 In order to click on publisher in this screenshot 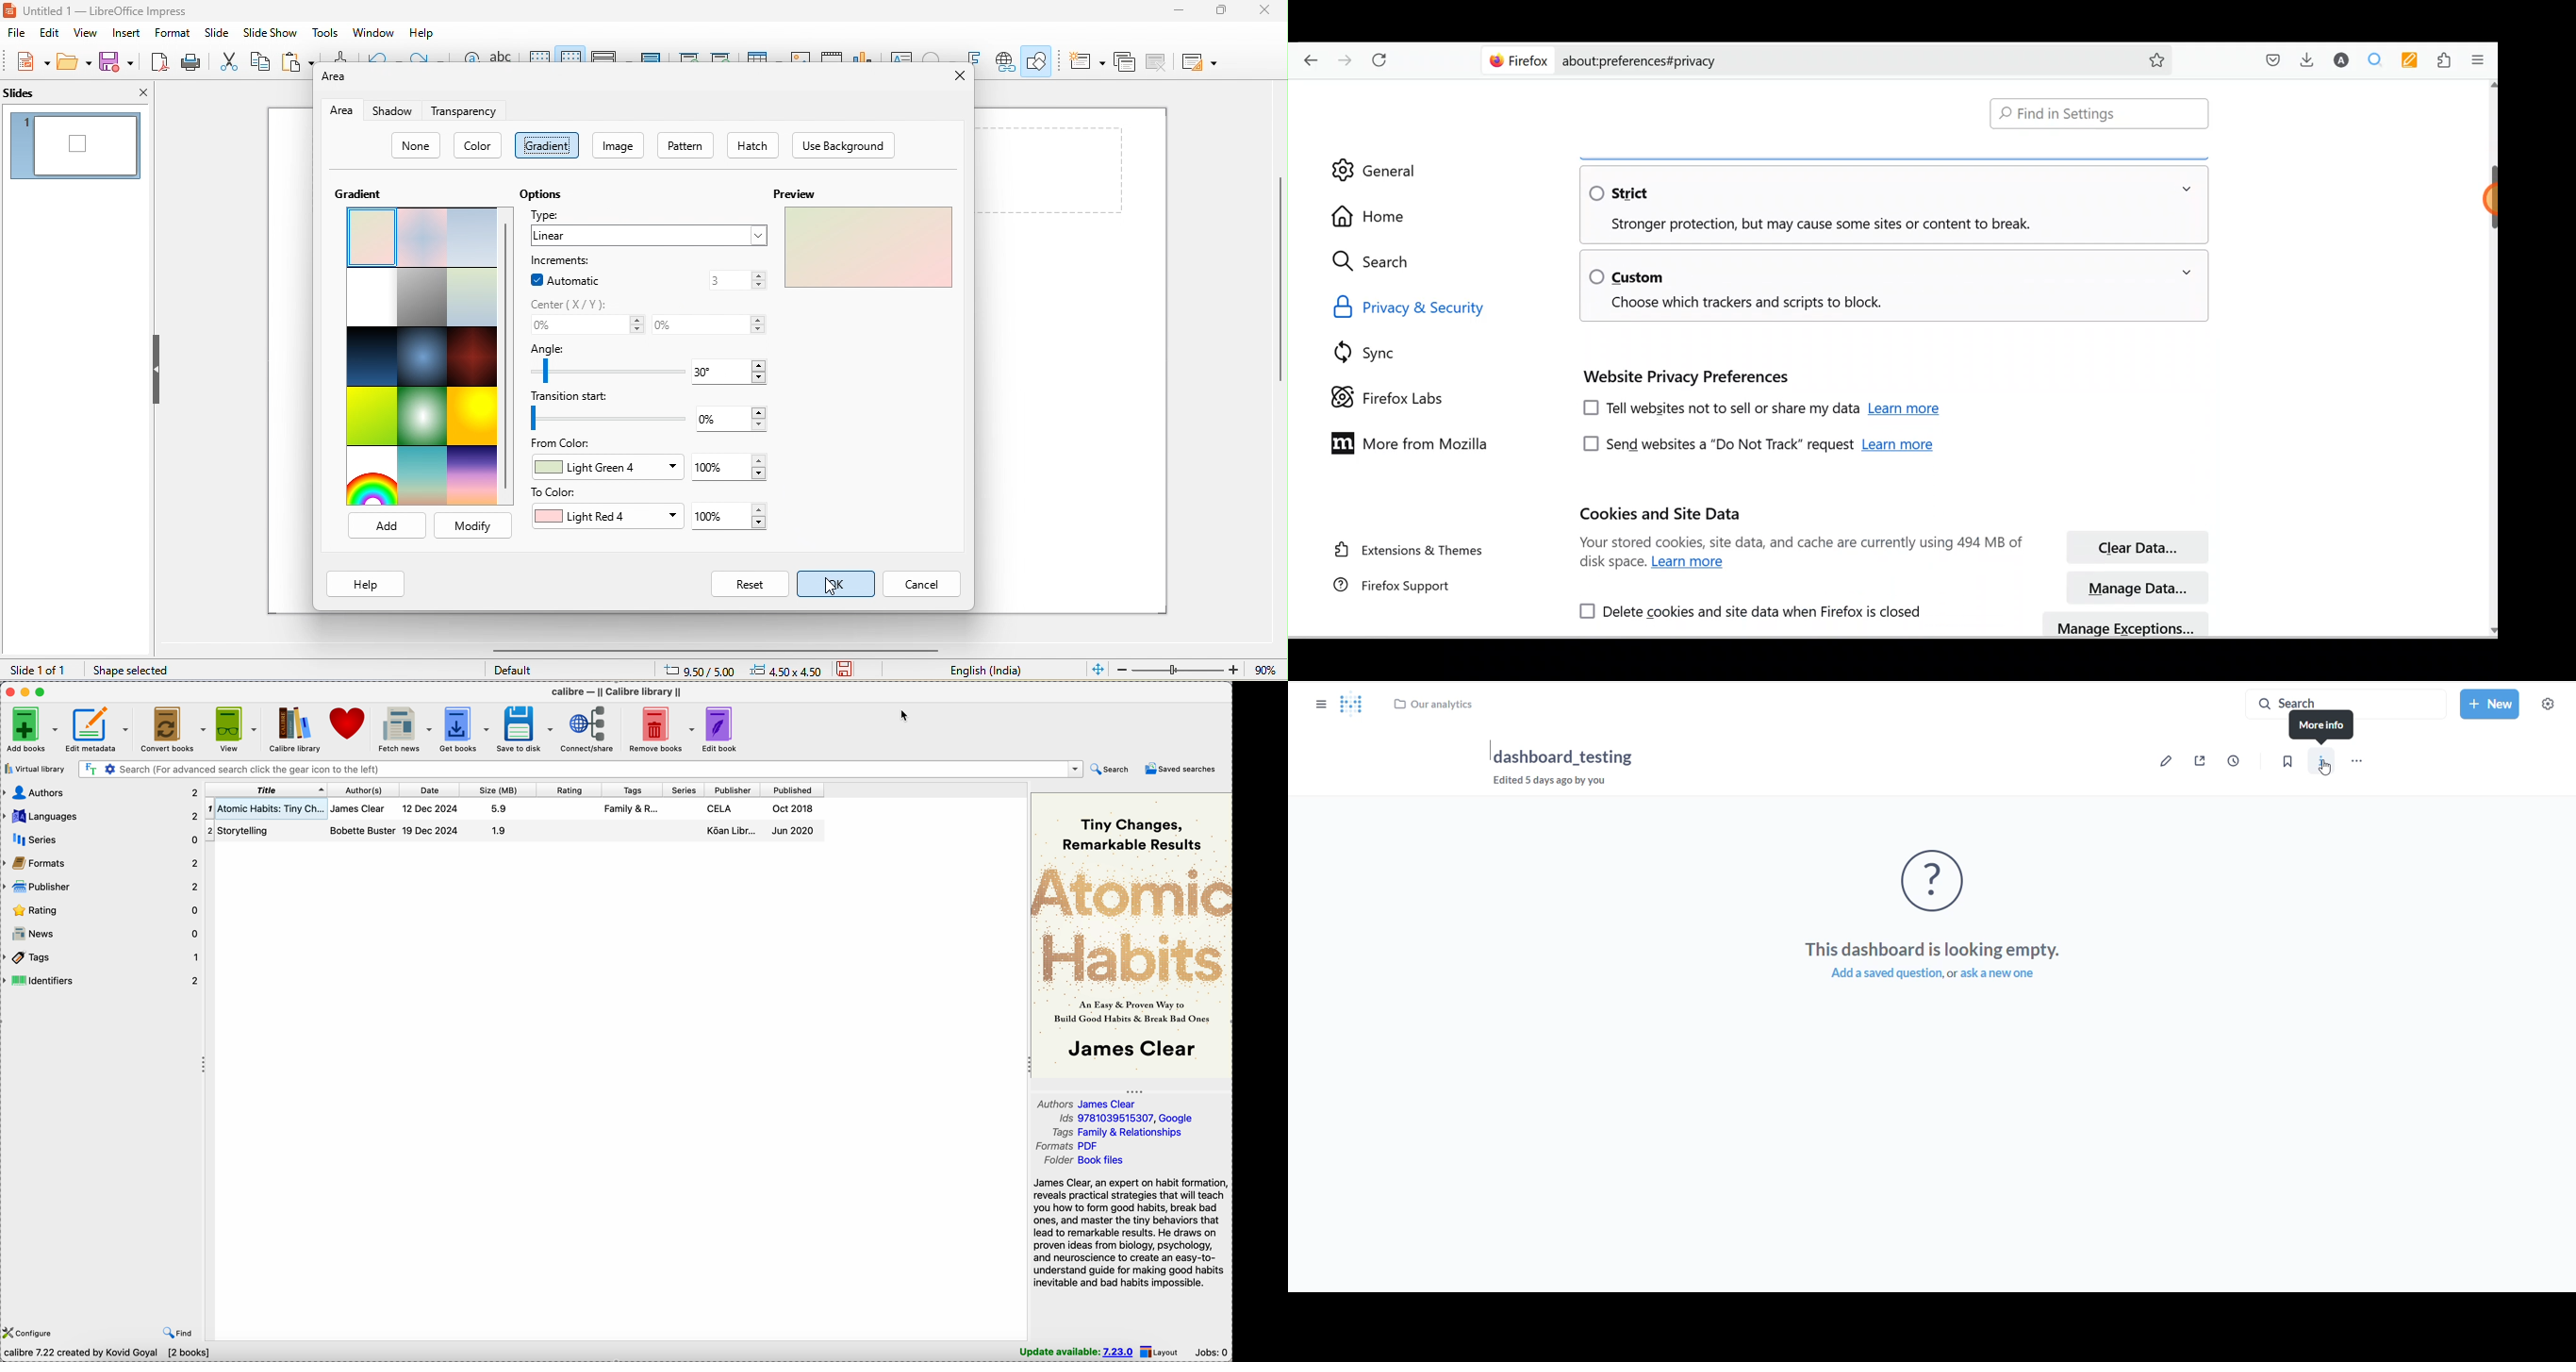, I will do `click(100, 888)`.